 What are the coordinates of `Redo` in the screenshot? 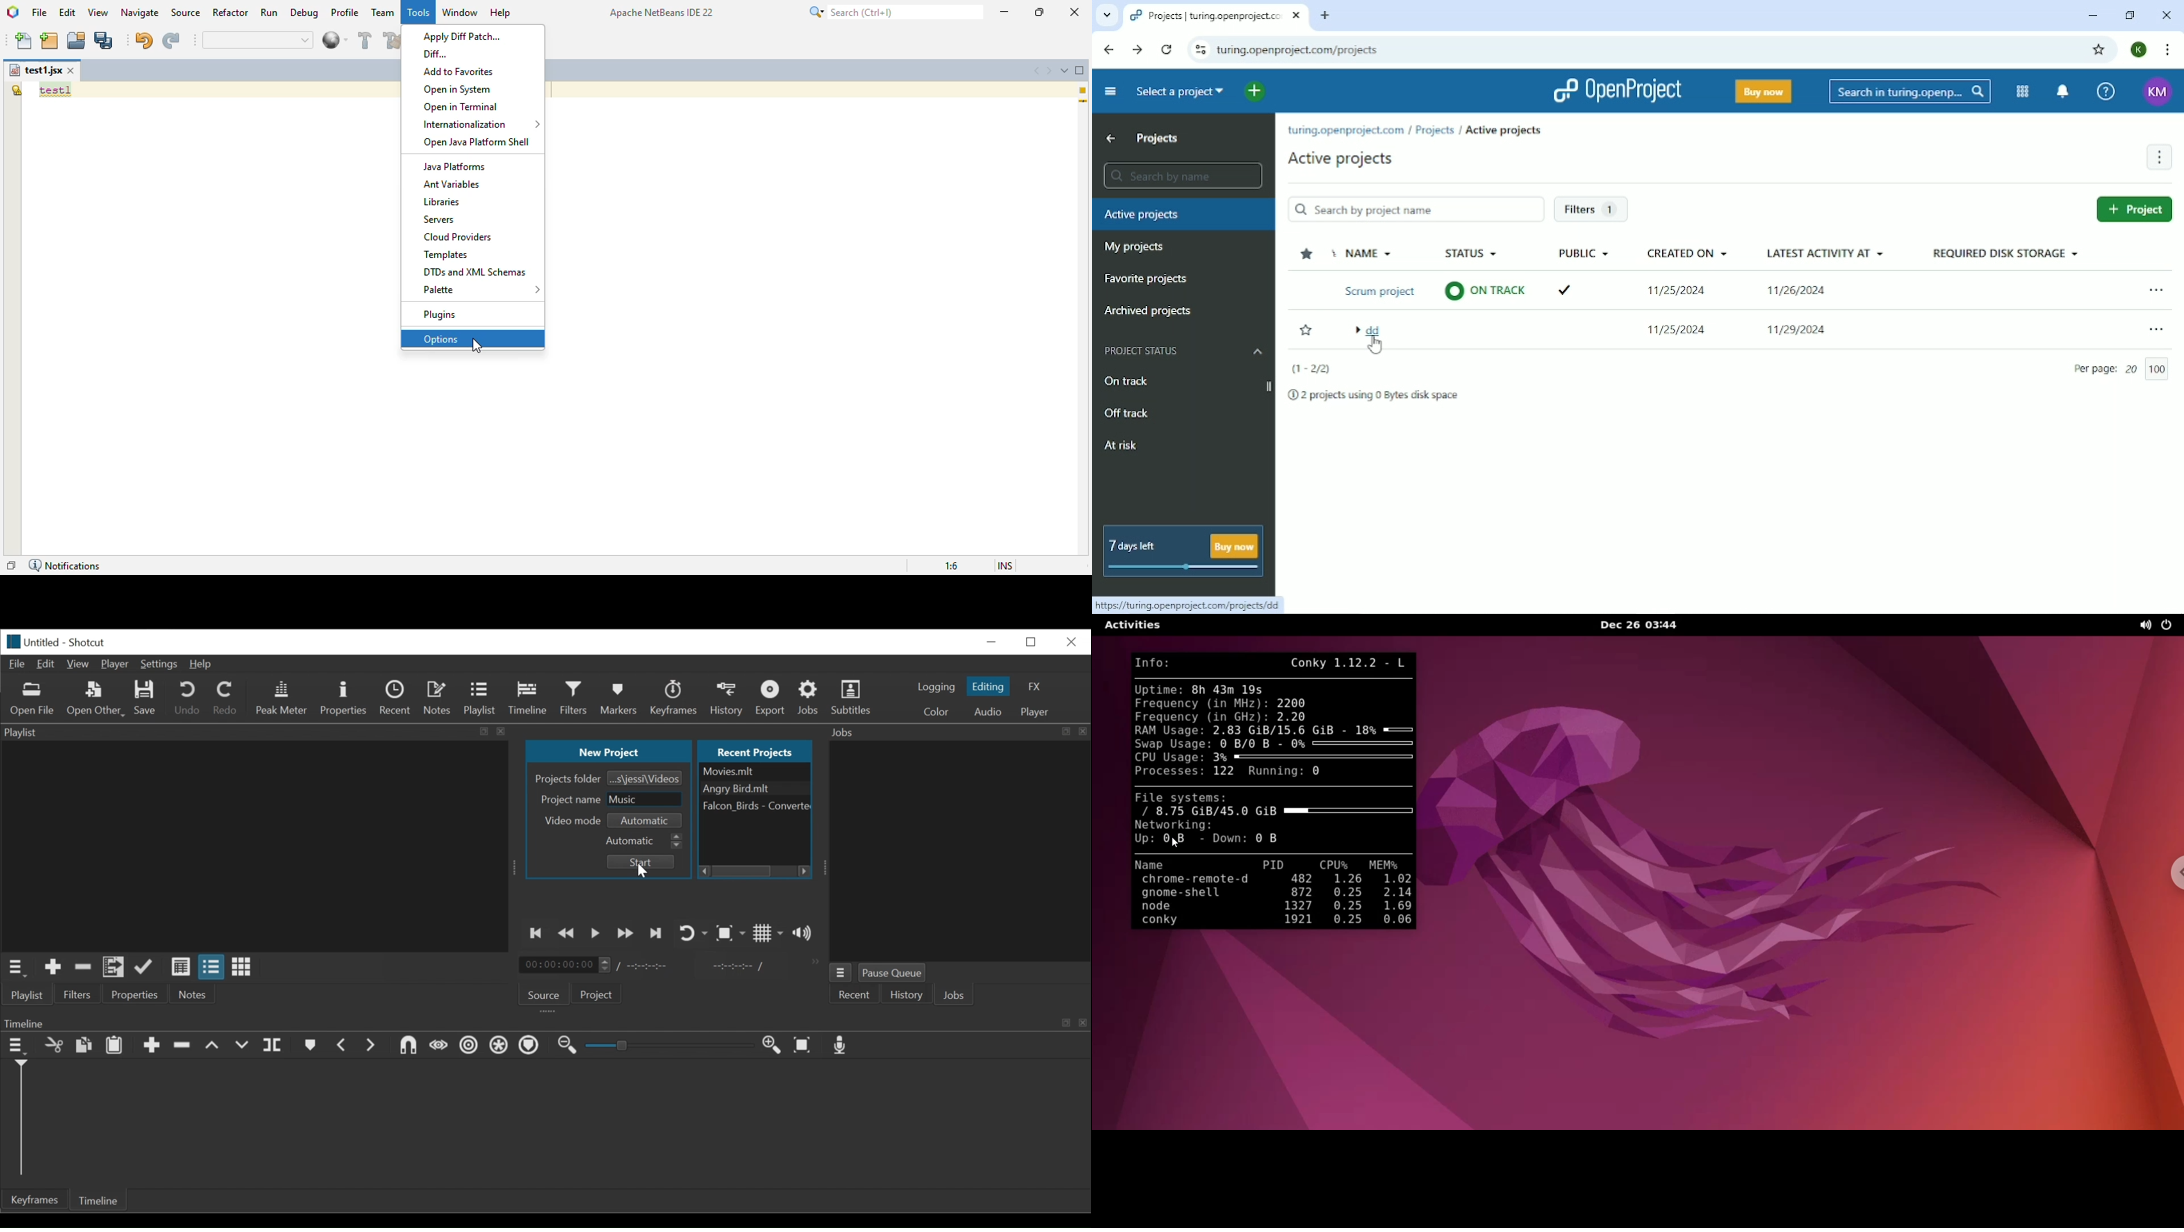 It's located at (228, 698).